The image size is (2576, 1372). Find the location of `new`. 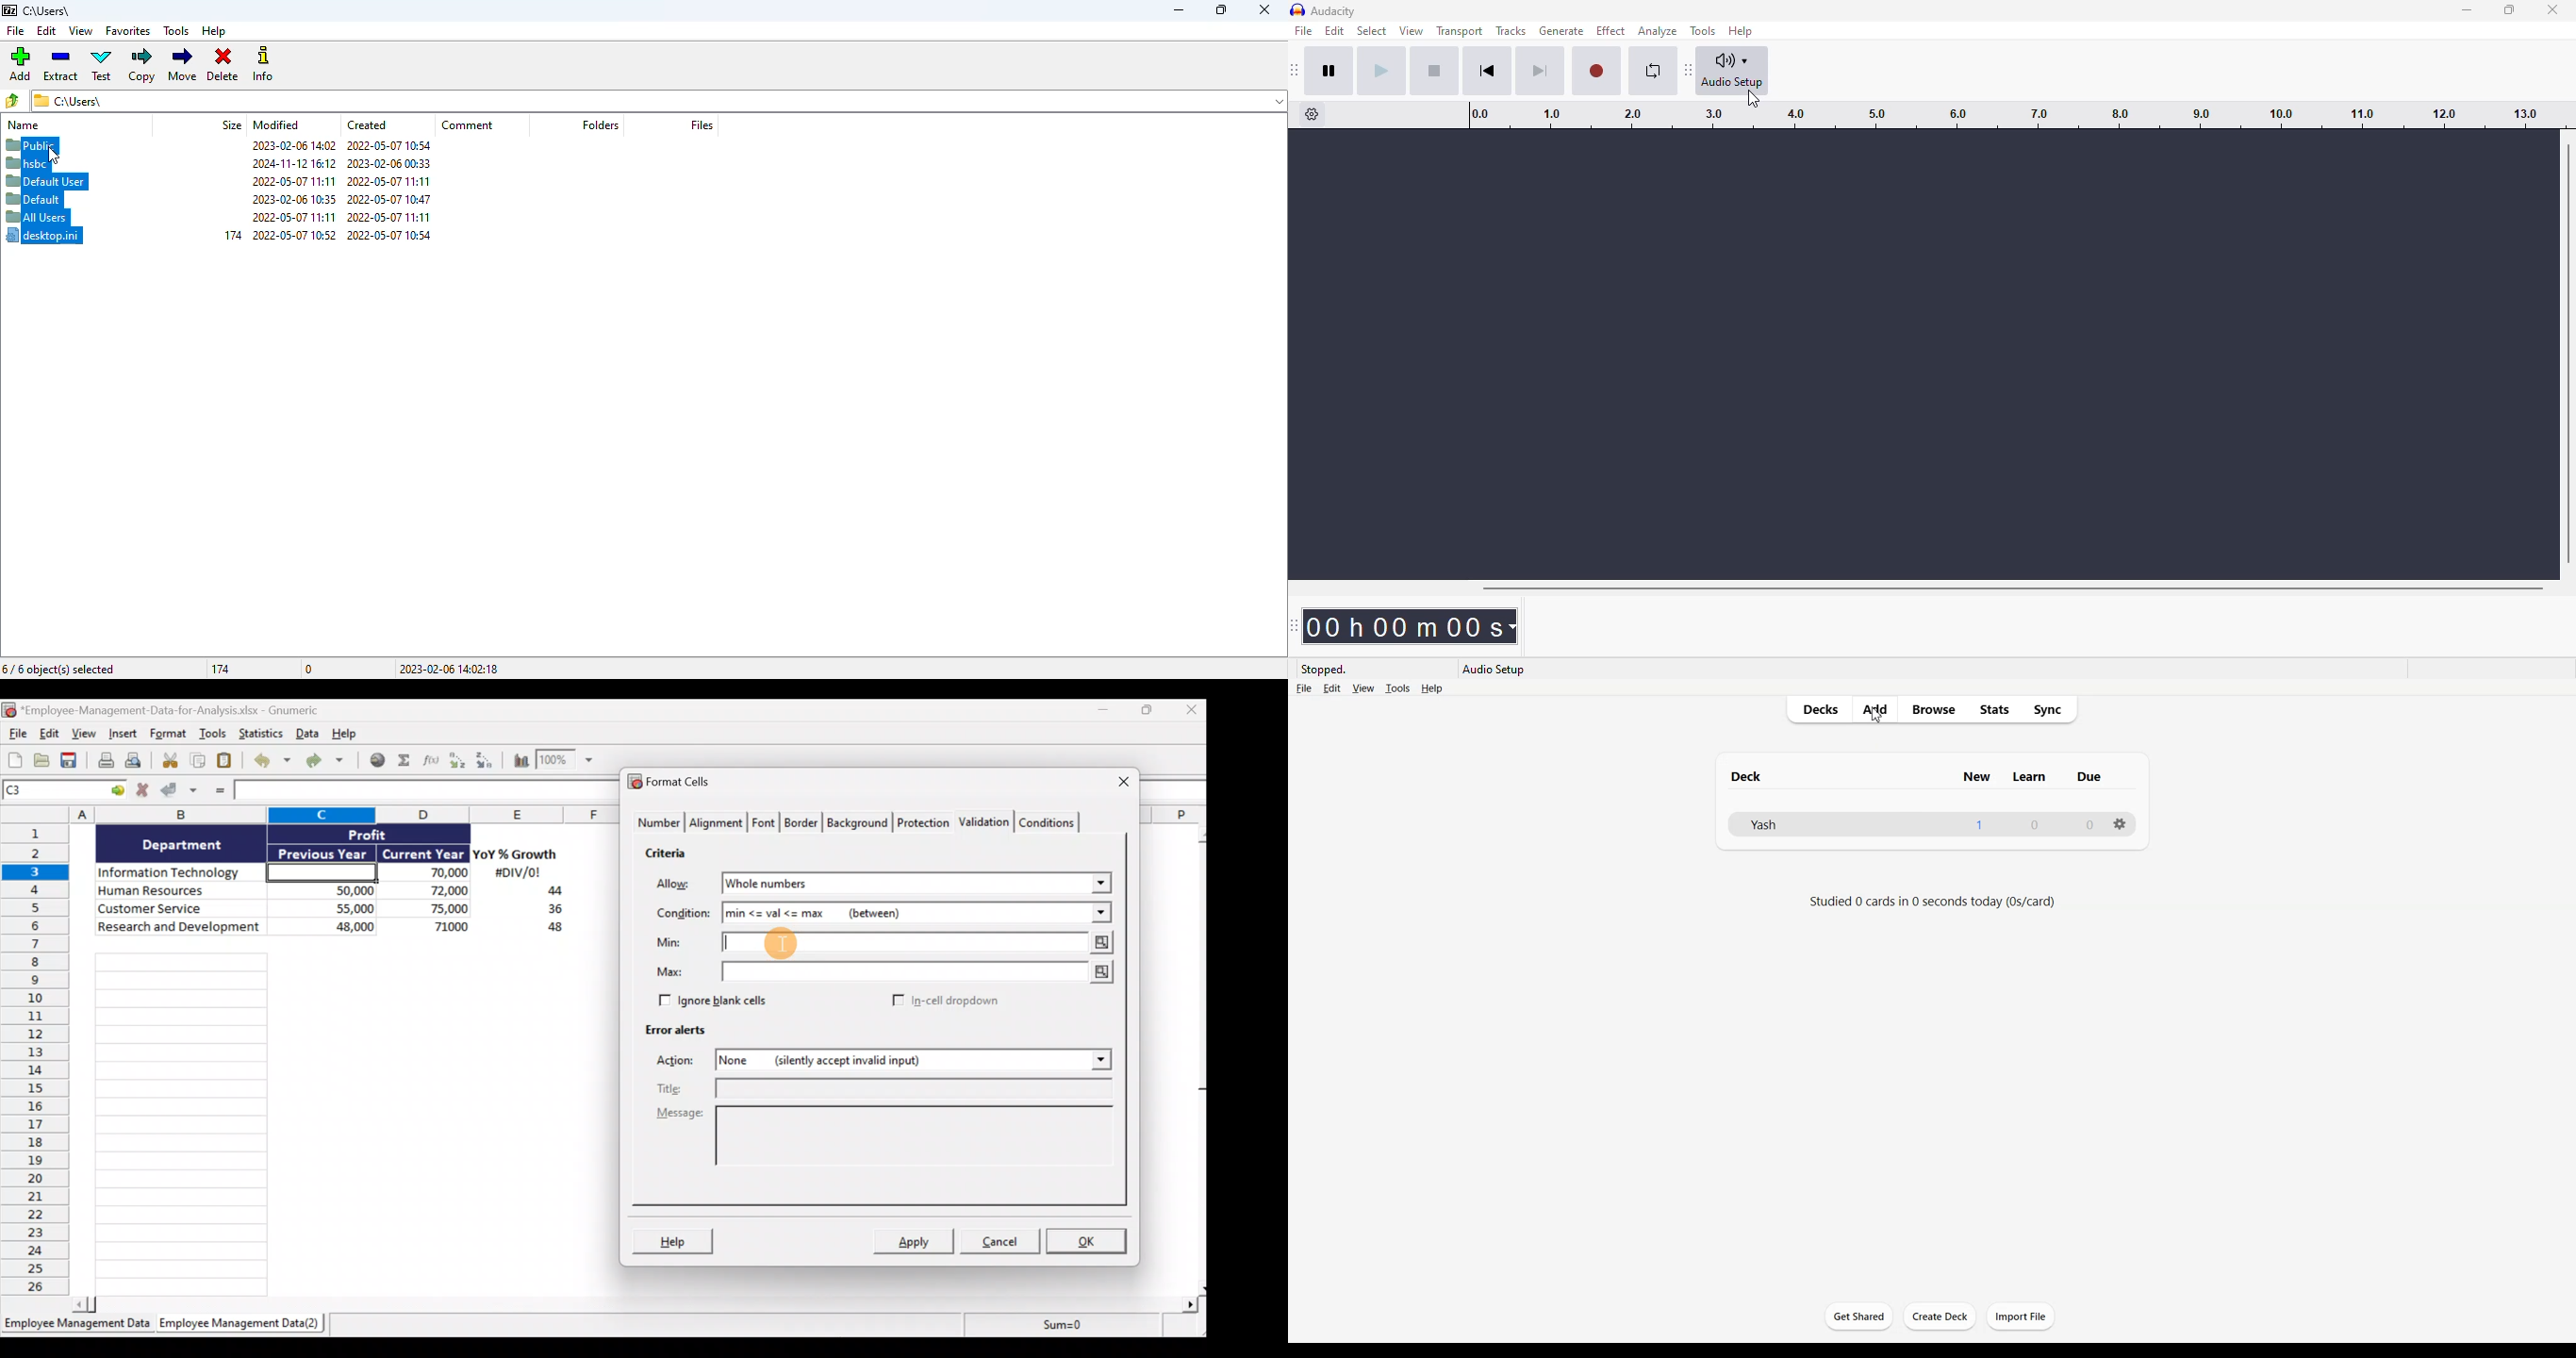

new is located at coordinates (1976, 777).